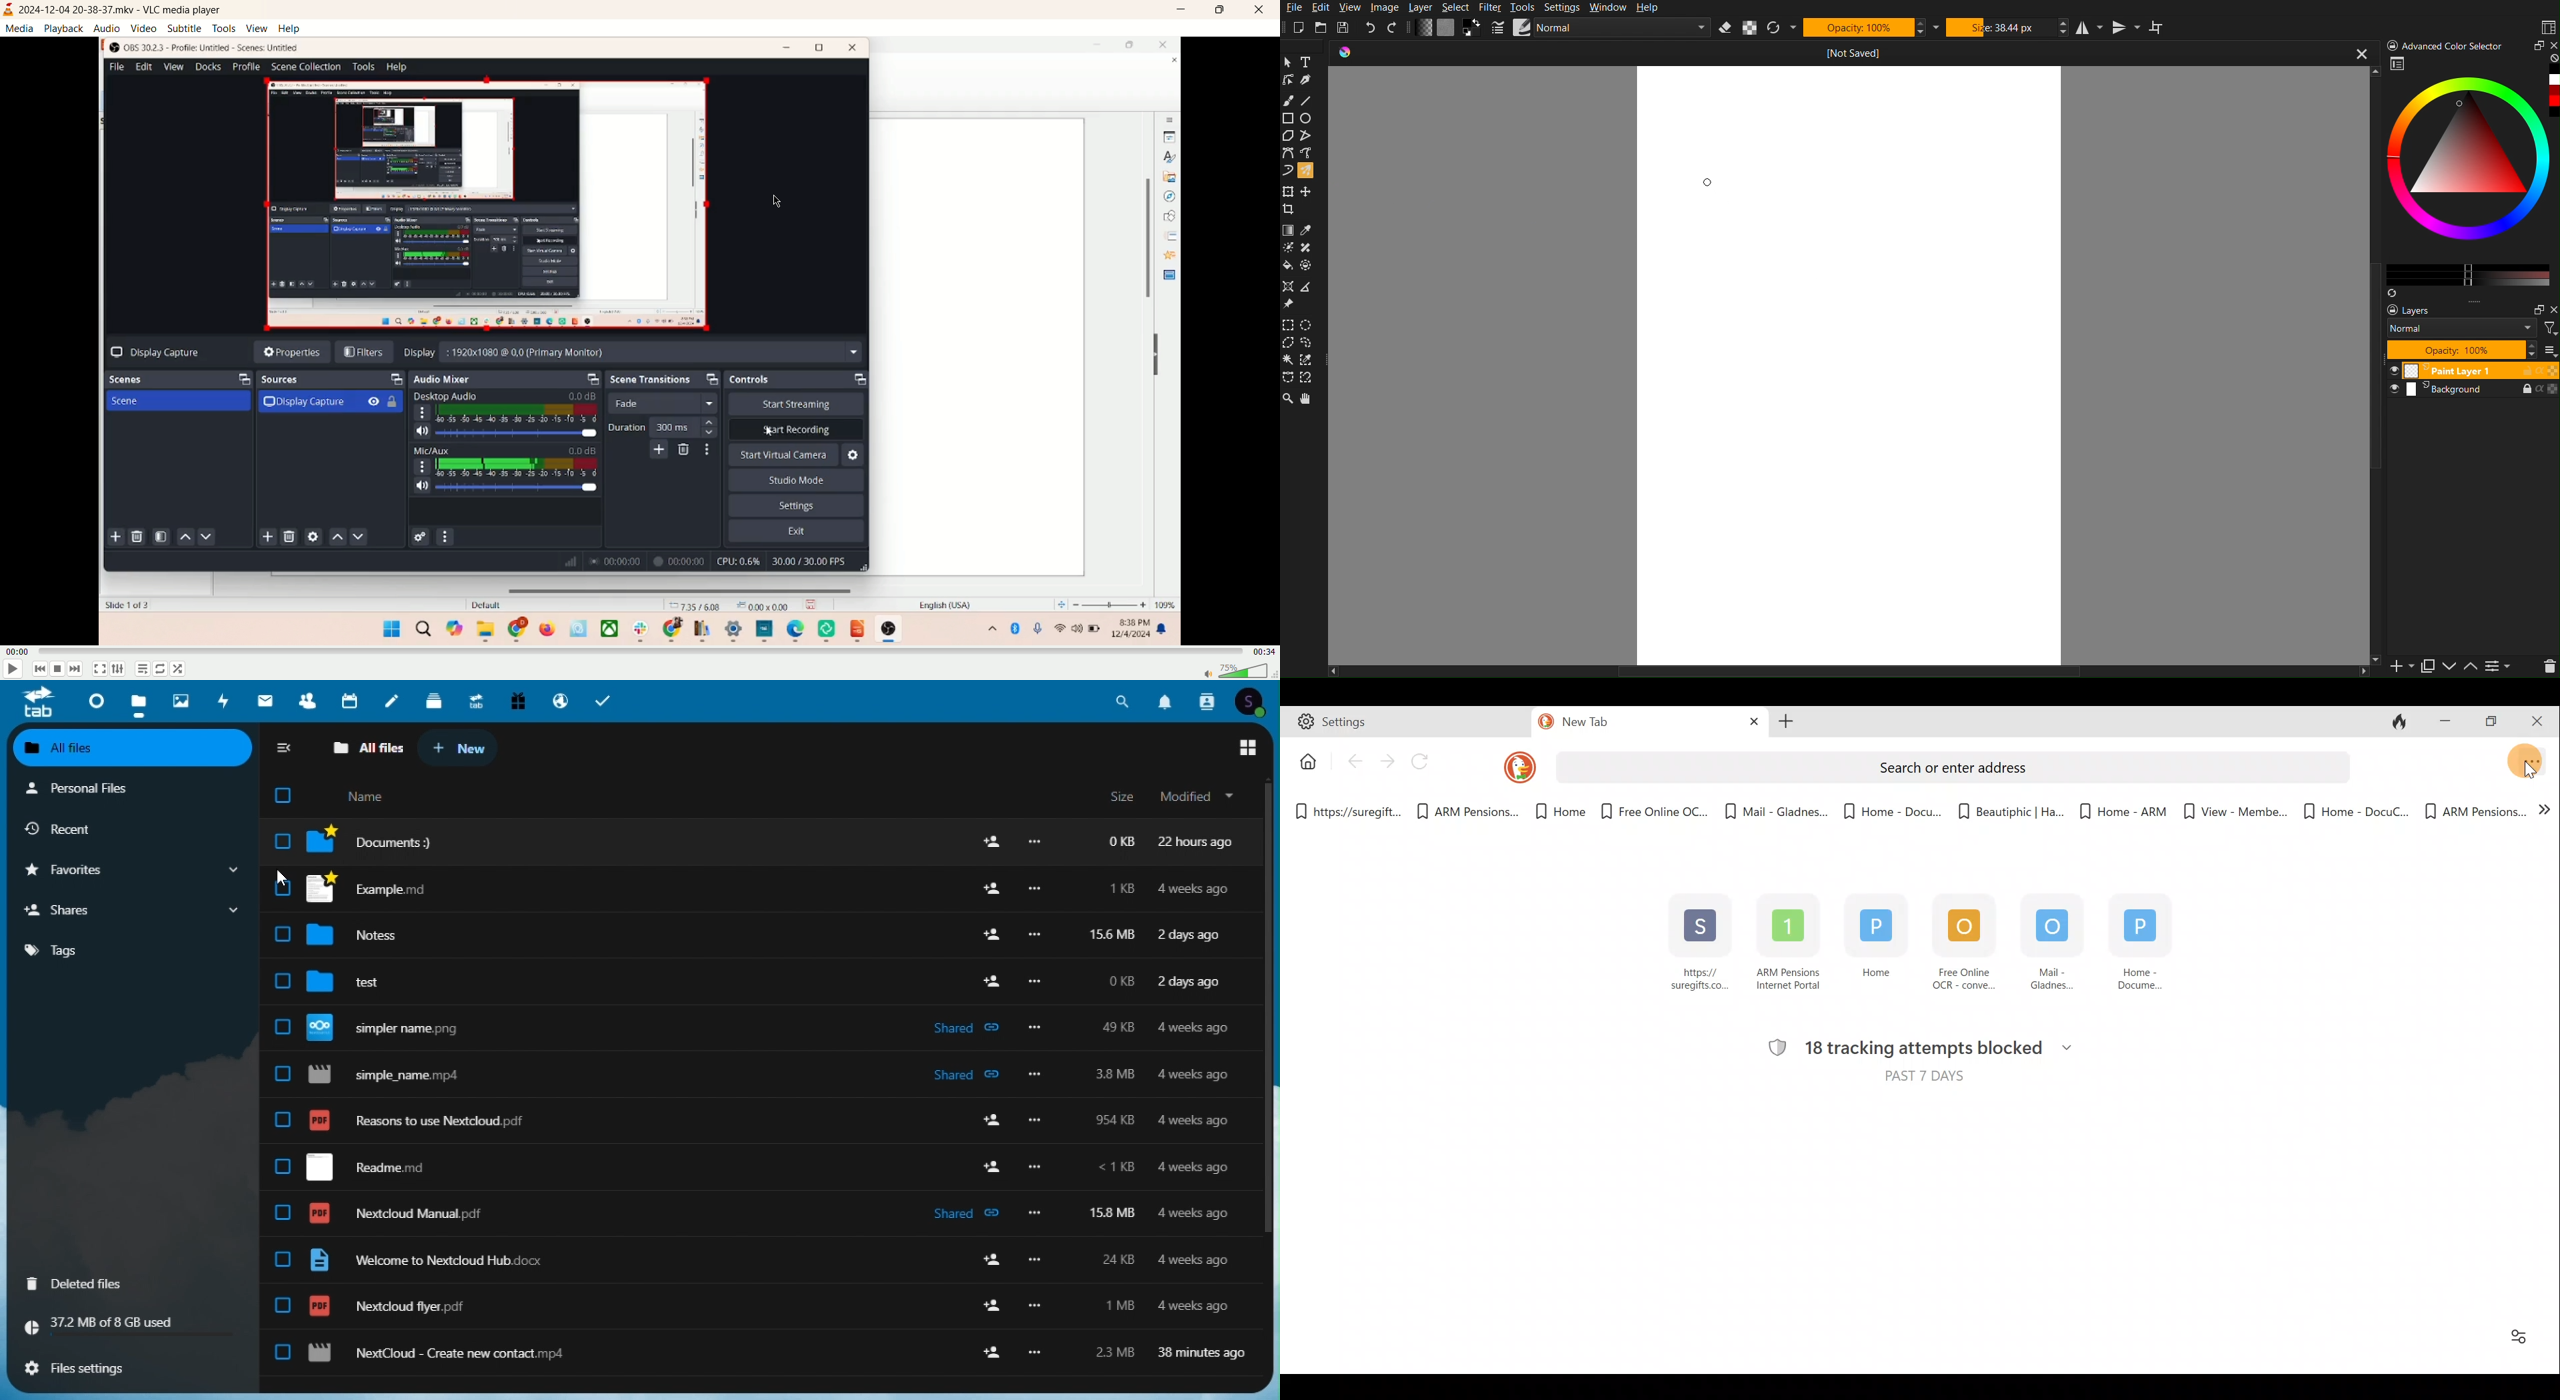  What do you see at coordinates (2485, 302) in the screenshot?
I see `more` at bounding box center [2485, 302].